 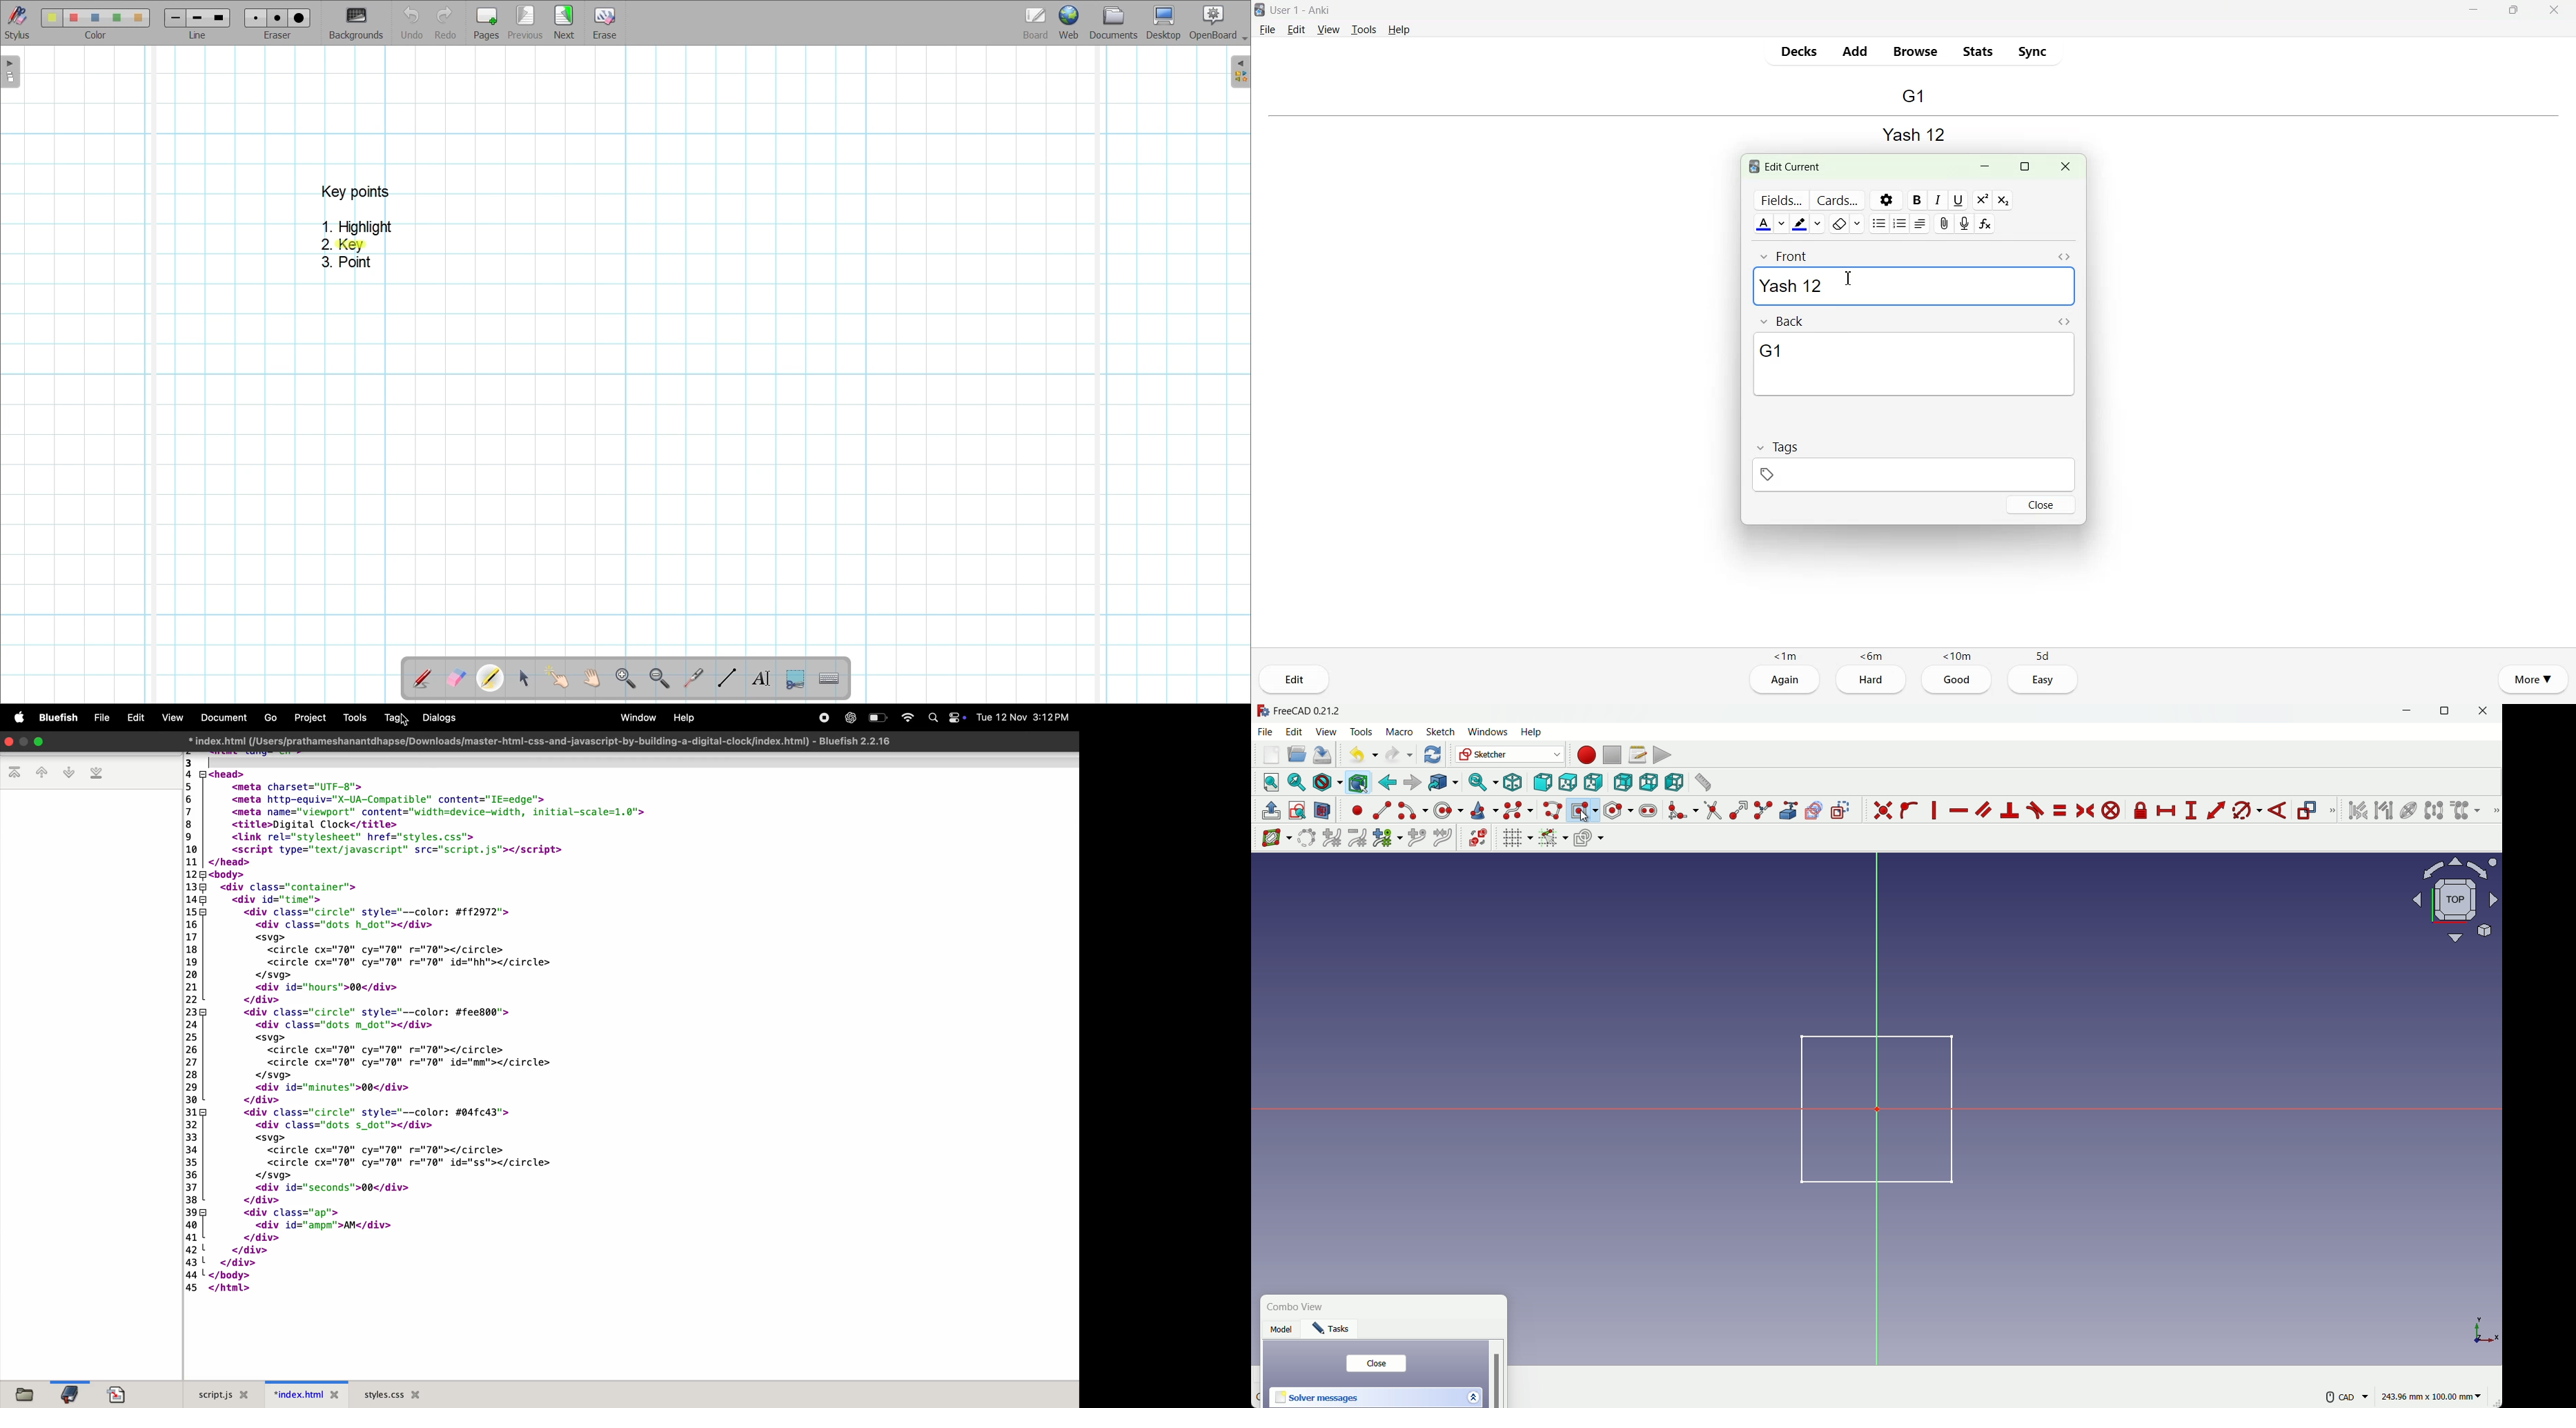 What do you see at coordinates (1023, 717) in the screenshot?
I see `tue 12 nov 3:12 pm` at bounding box center [1023, 717].